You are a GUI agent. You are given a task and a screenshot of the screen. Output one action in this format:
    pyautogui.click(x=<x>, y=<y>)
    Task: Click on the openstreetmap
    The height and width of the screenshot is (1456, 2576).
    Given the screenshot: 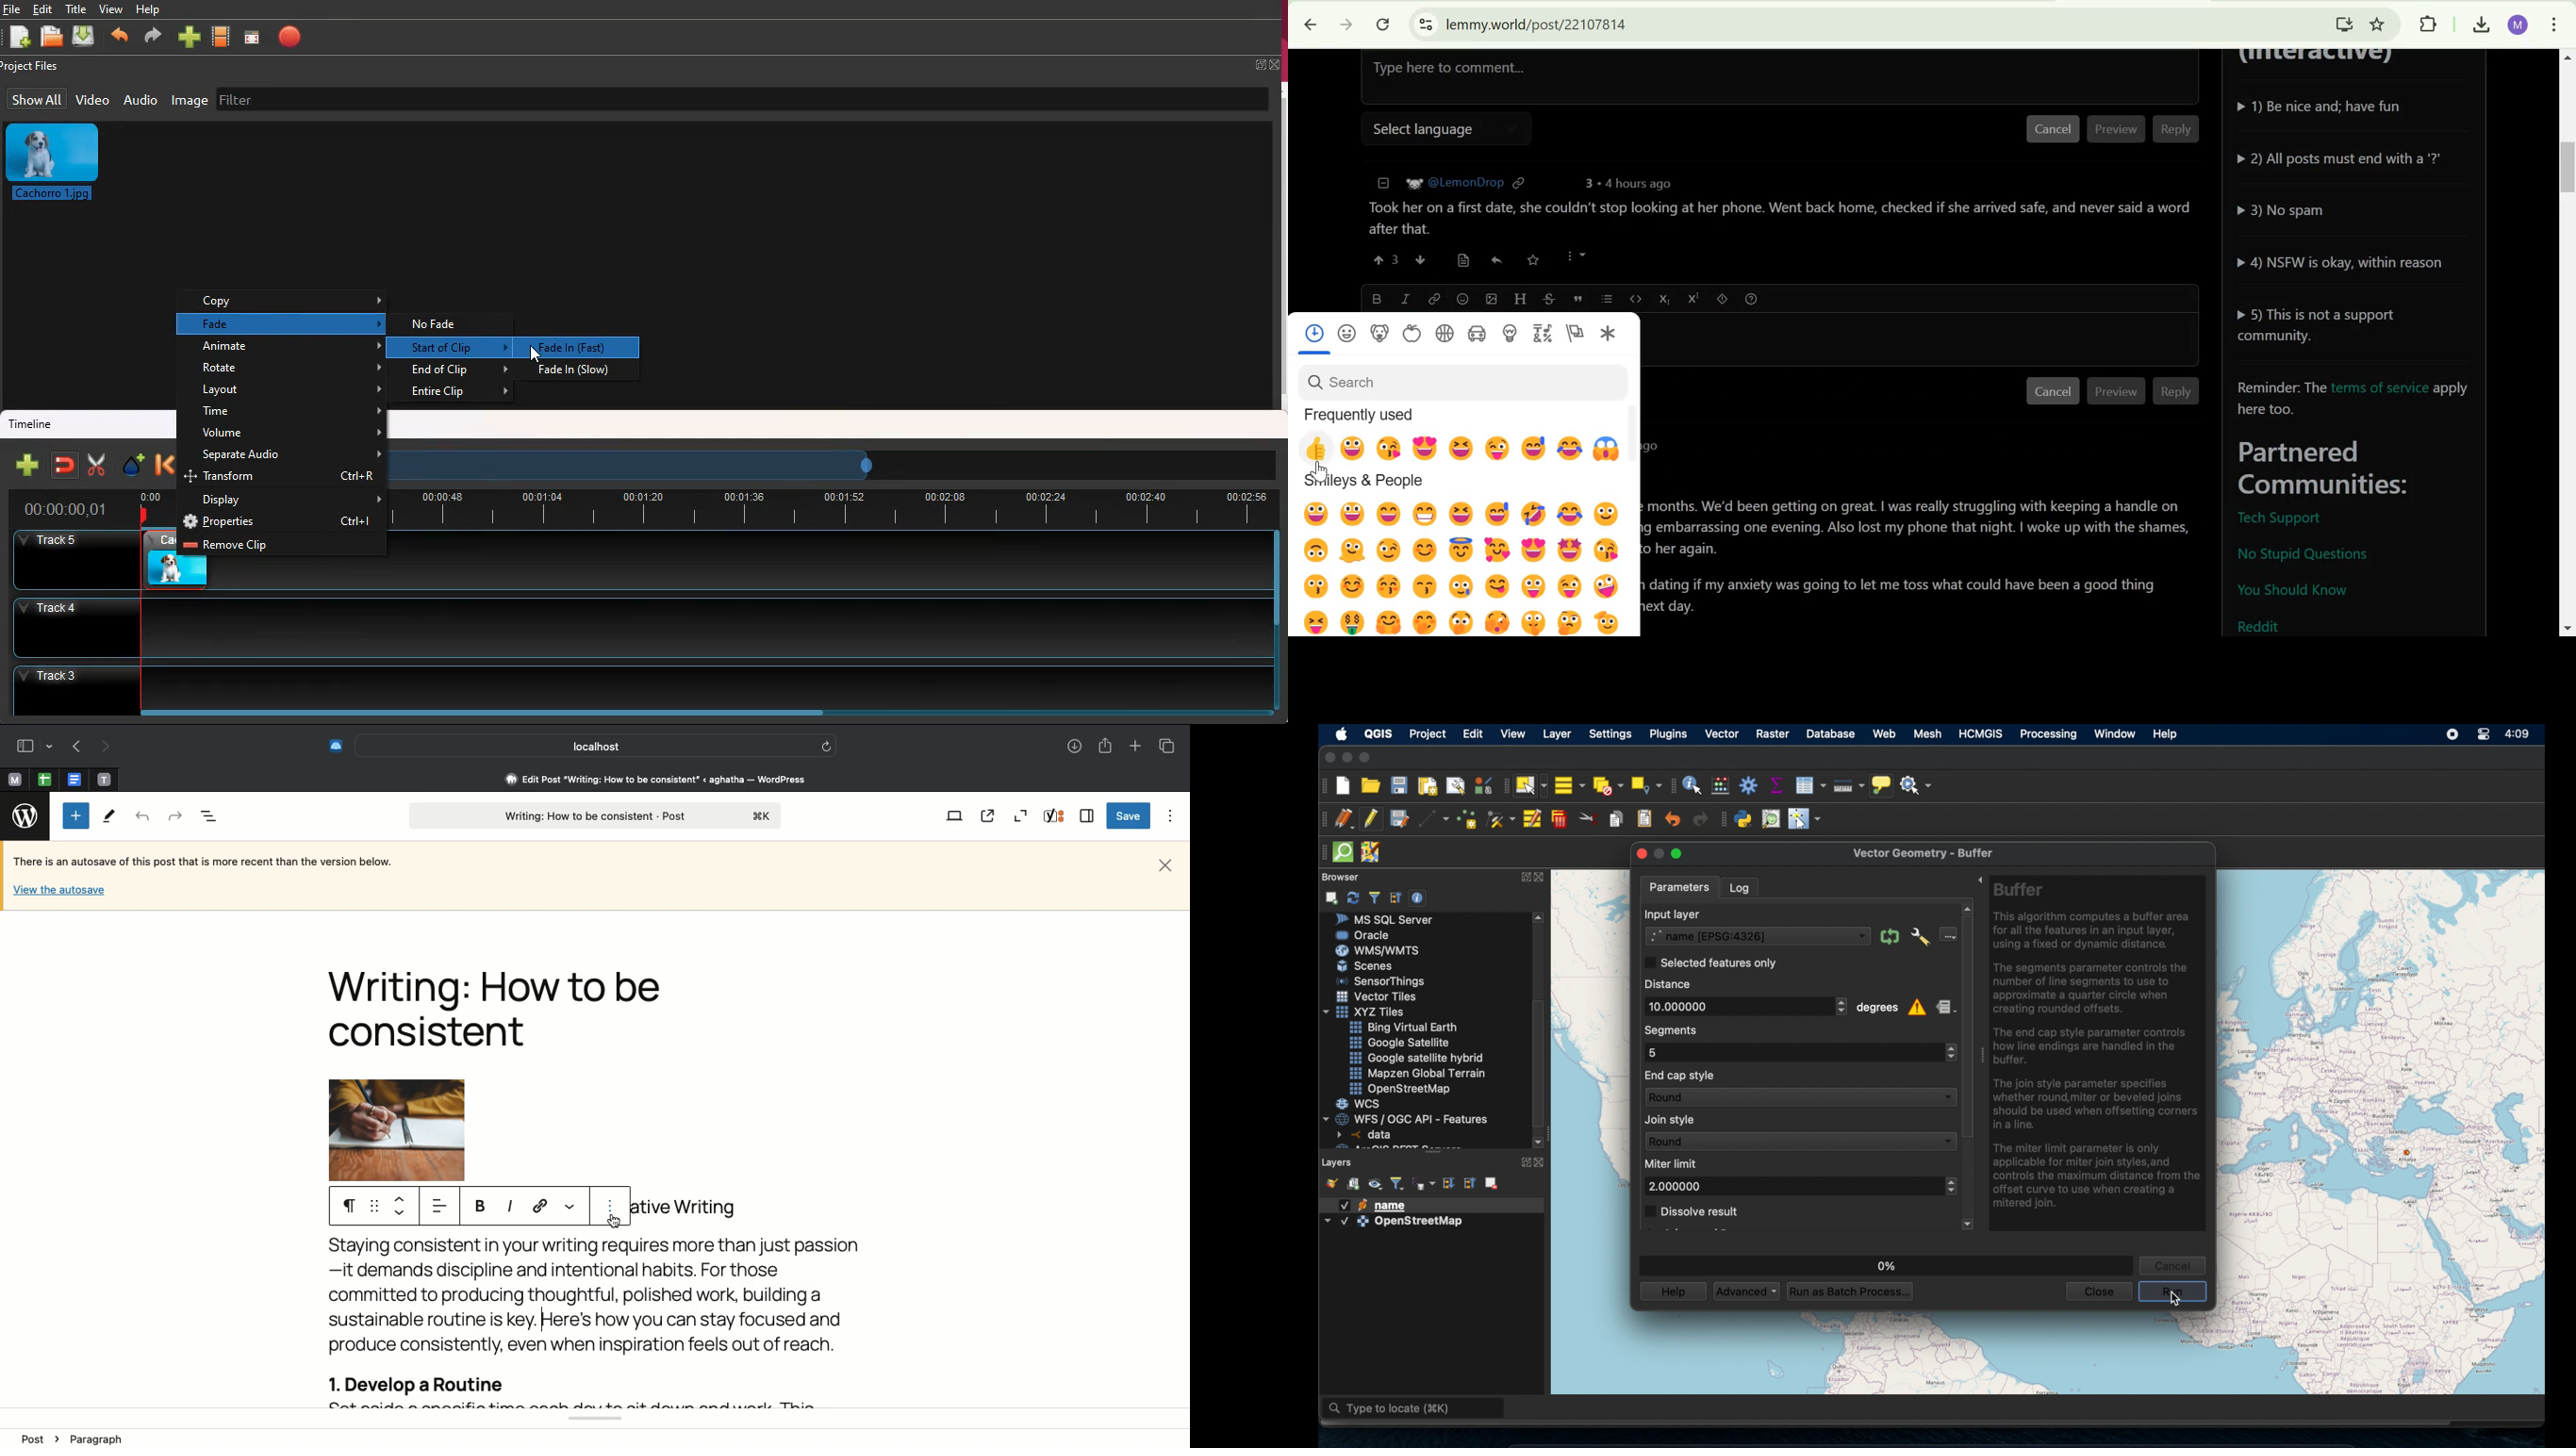 What is the action you would take?
    pyautogui.click(x=1403, y=1089)
    